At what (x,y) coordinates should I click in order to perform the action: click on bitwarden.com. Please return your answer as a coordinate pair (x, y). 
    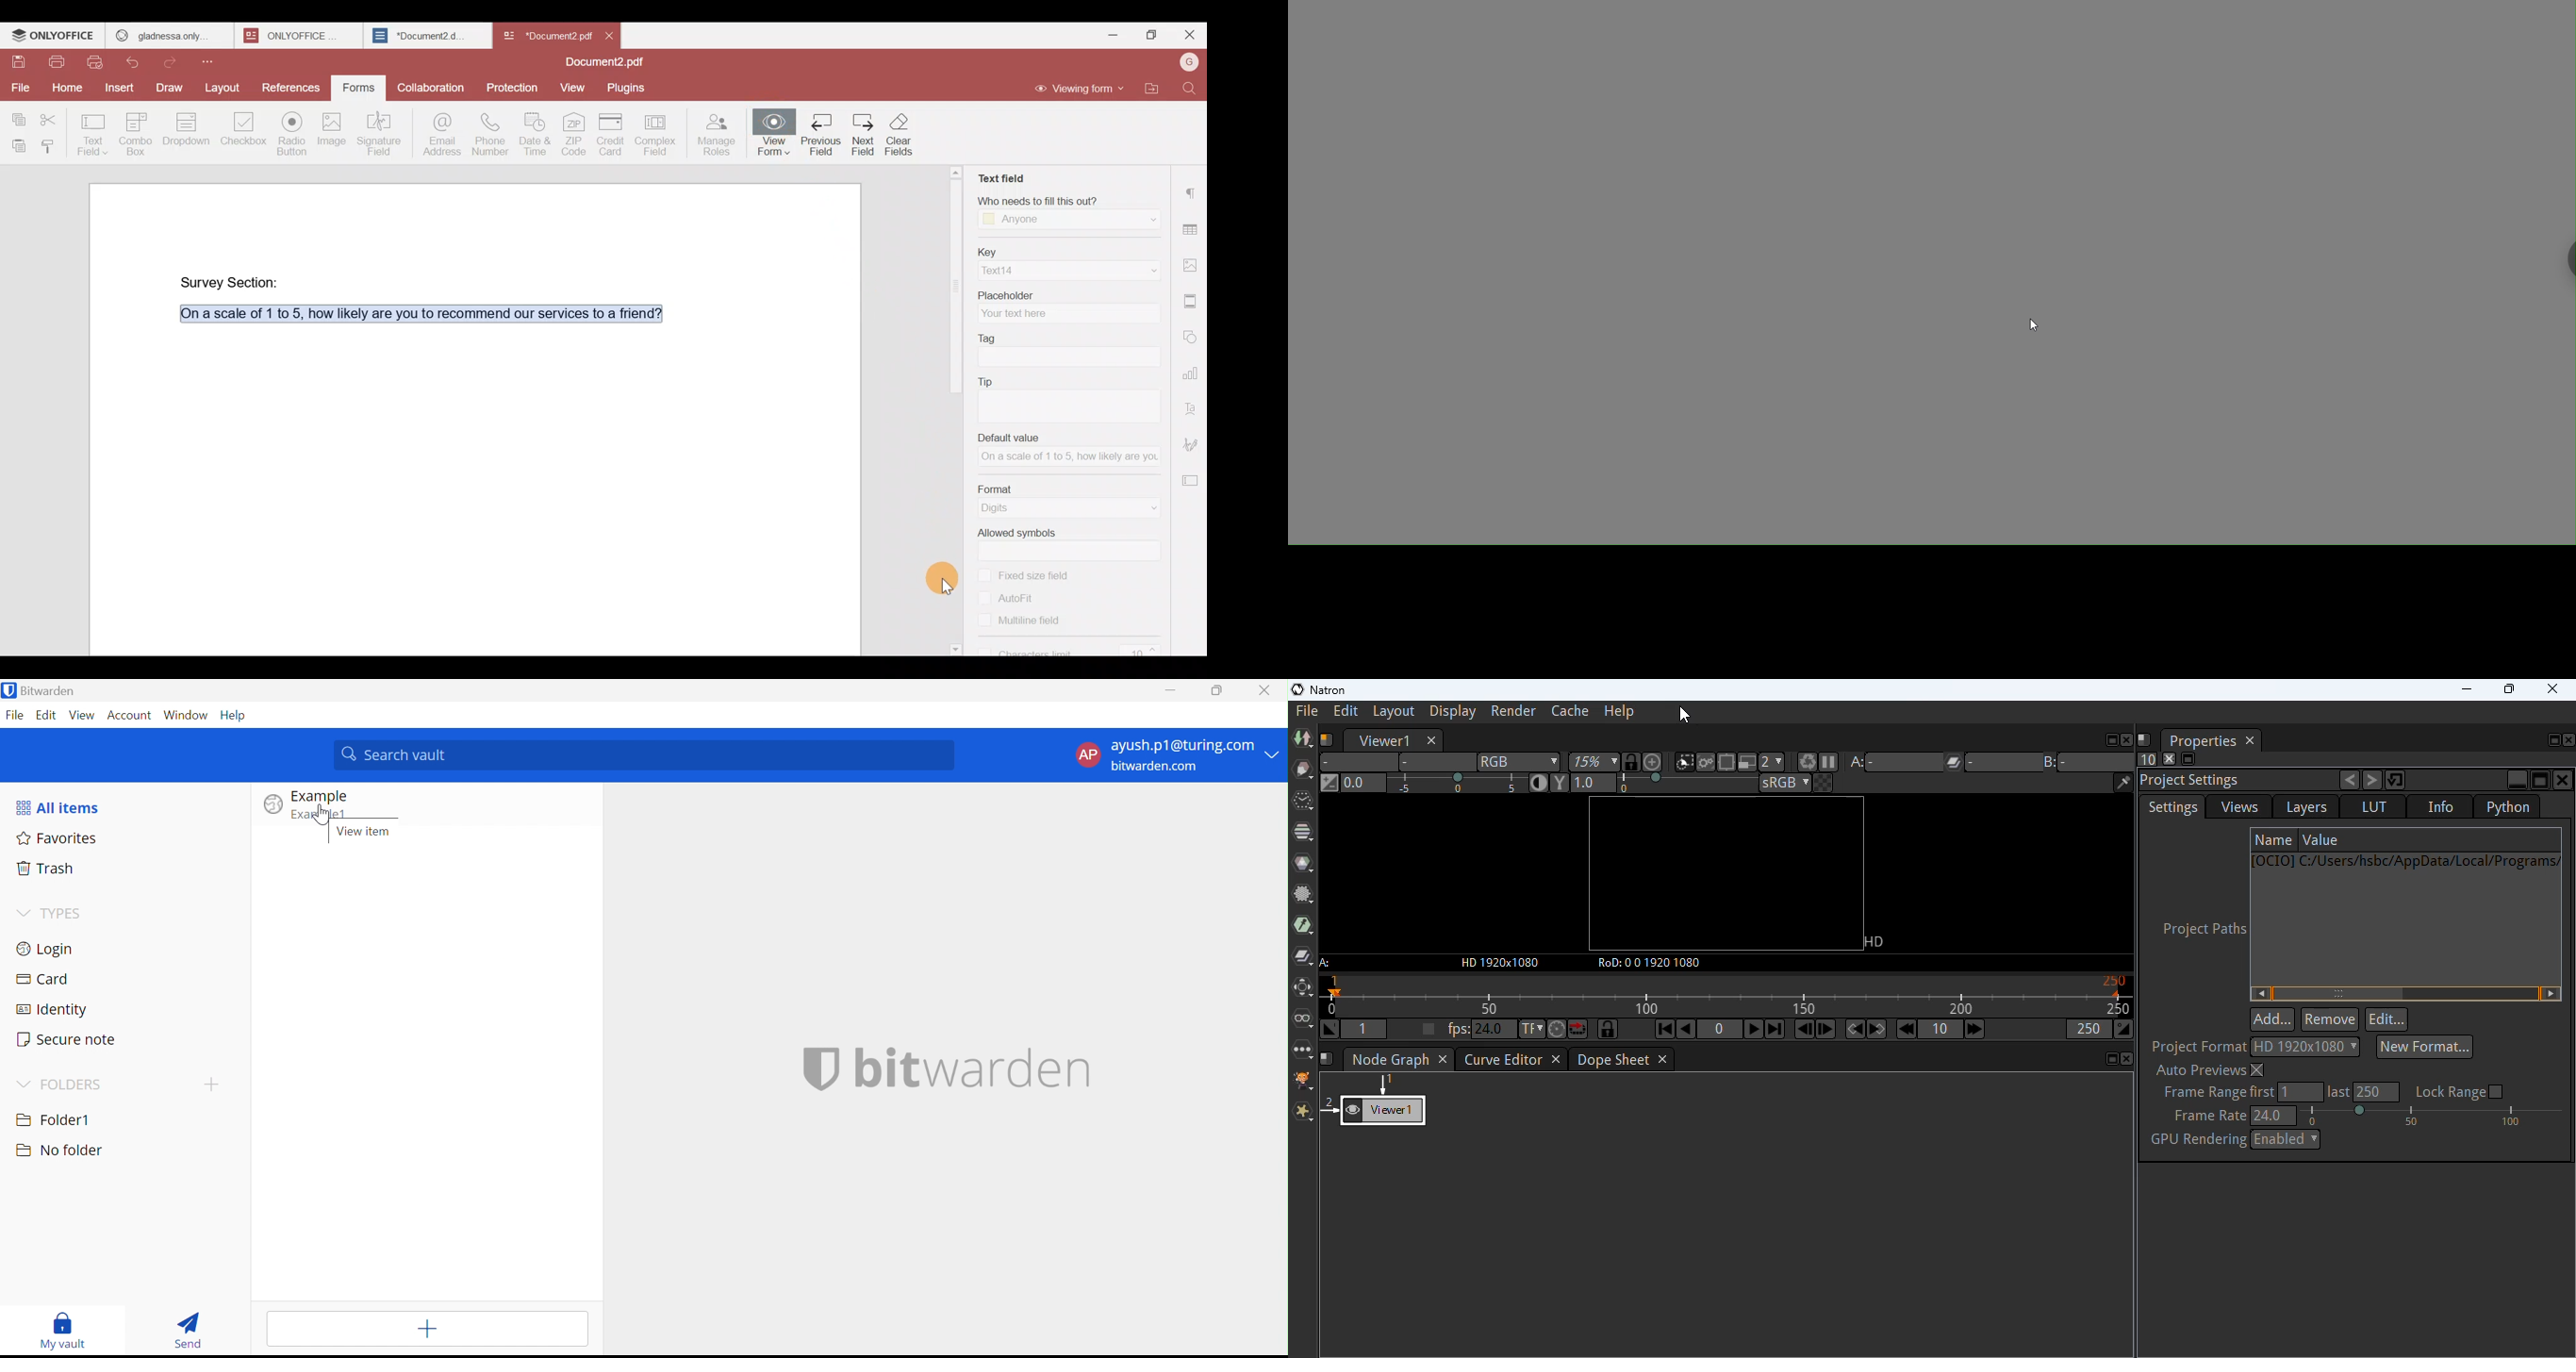
    Looking at the image, I should click on (1158, 766).